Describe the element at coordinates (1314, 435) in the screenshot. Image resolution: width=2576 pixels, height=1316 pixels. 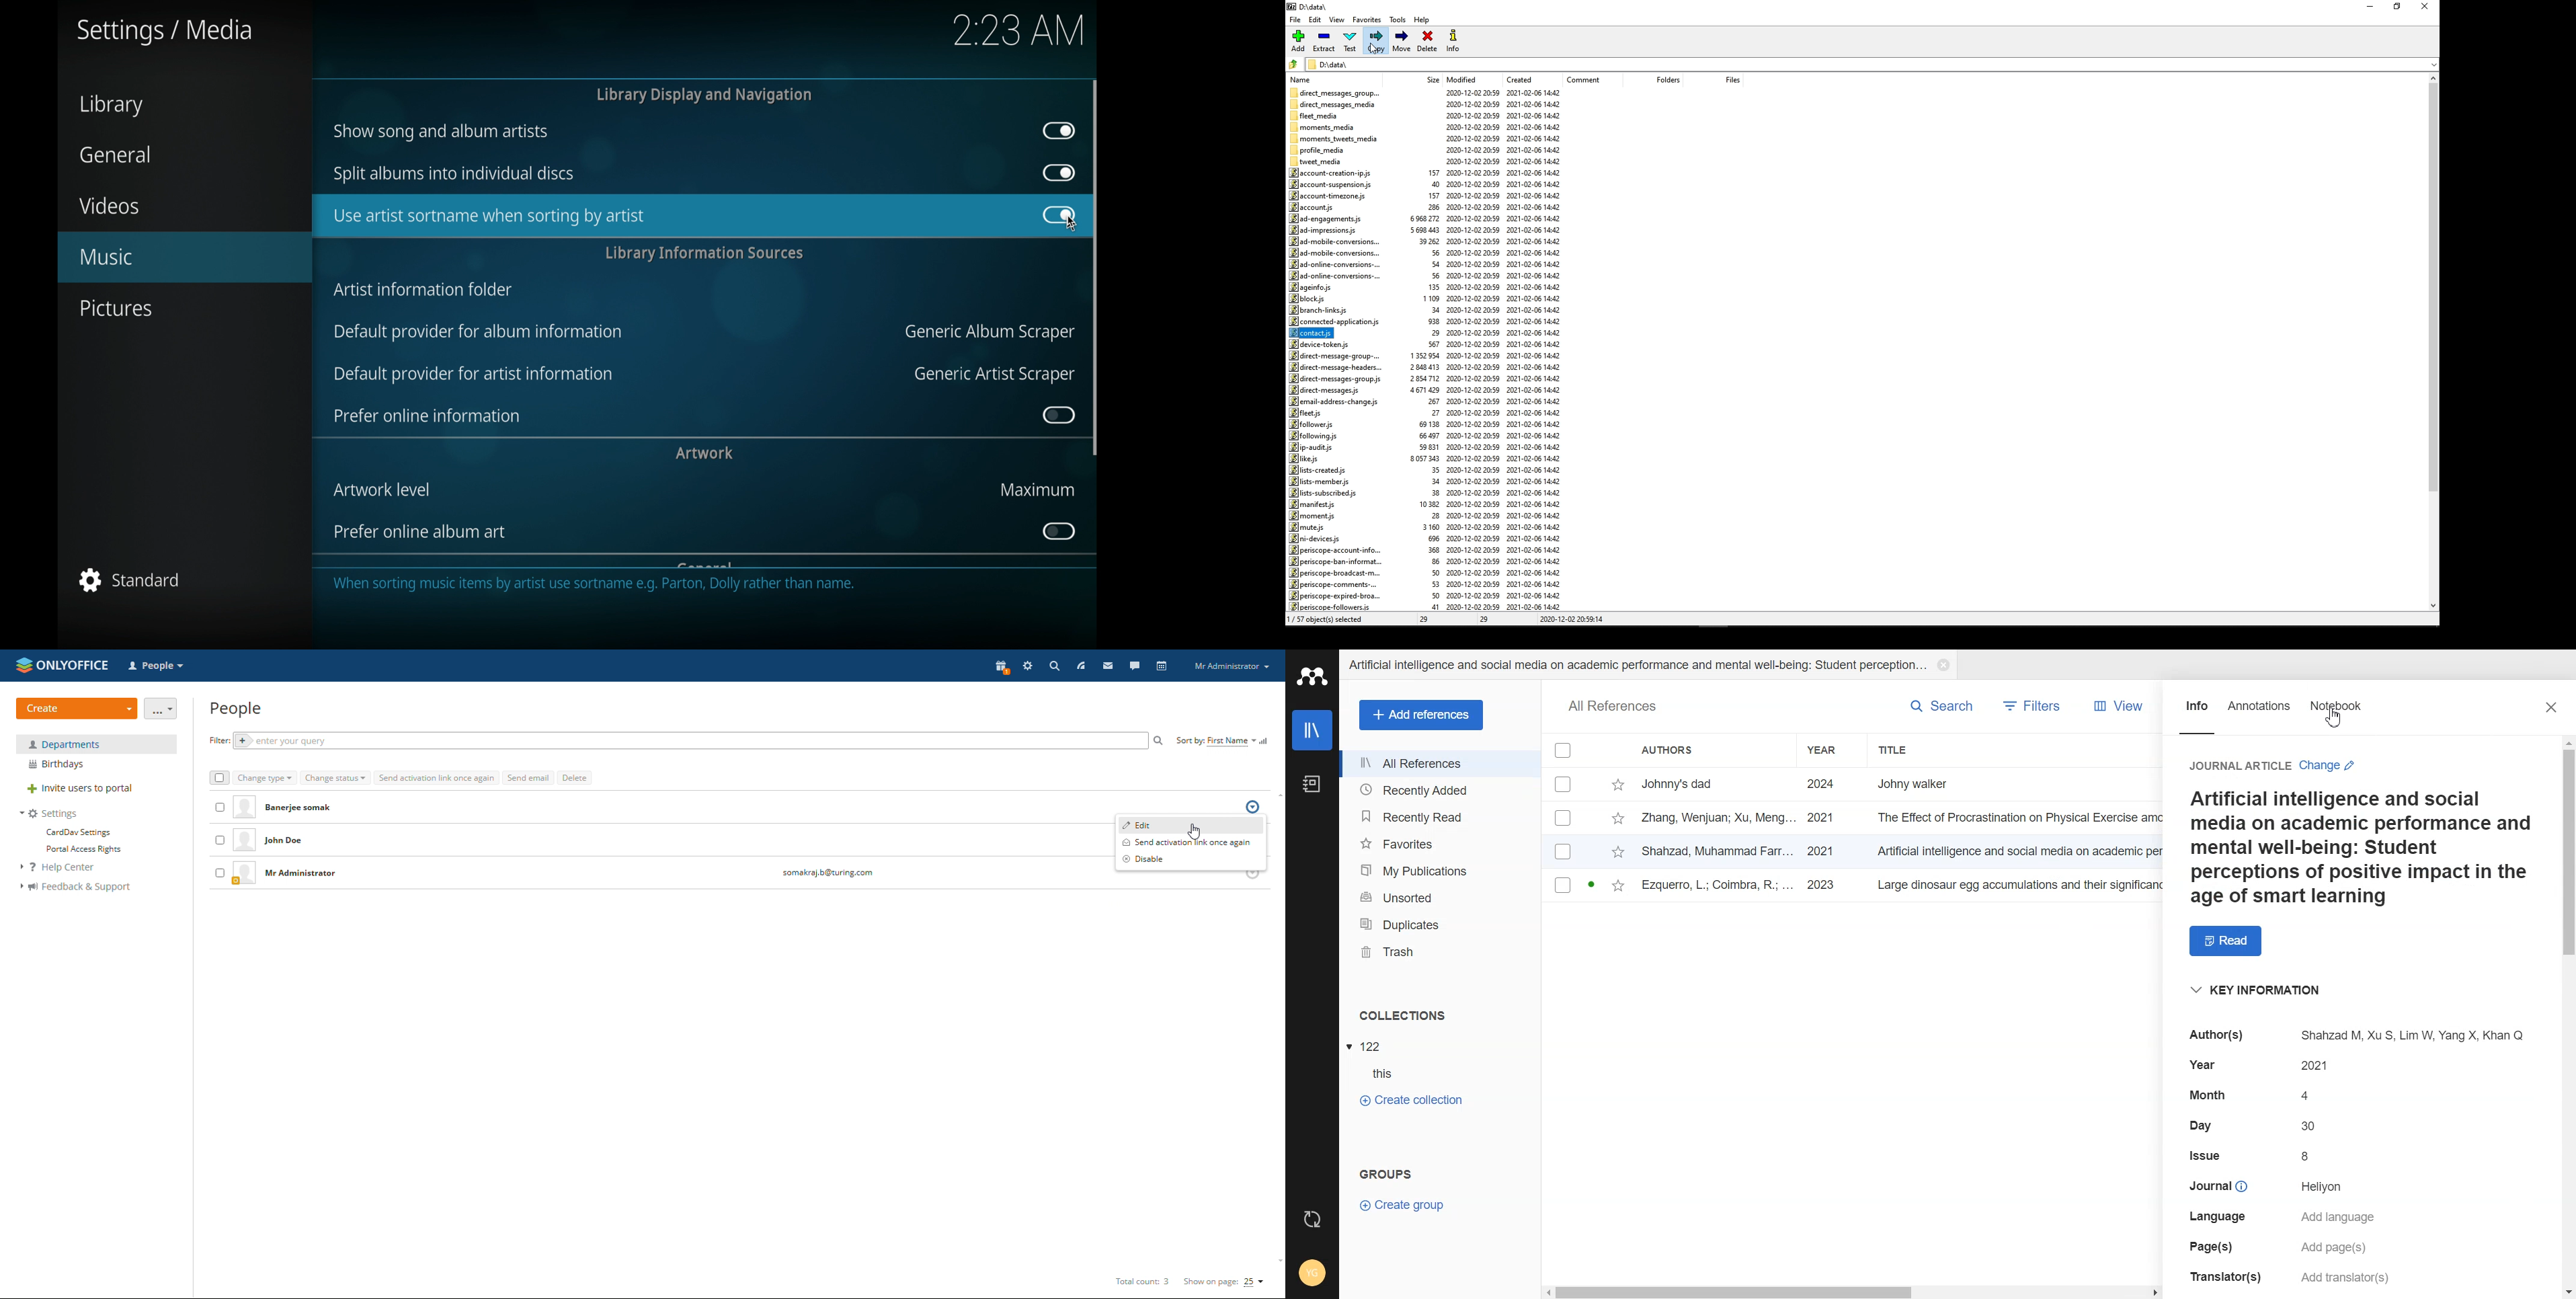
I see `fol` at that location.